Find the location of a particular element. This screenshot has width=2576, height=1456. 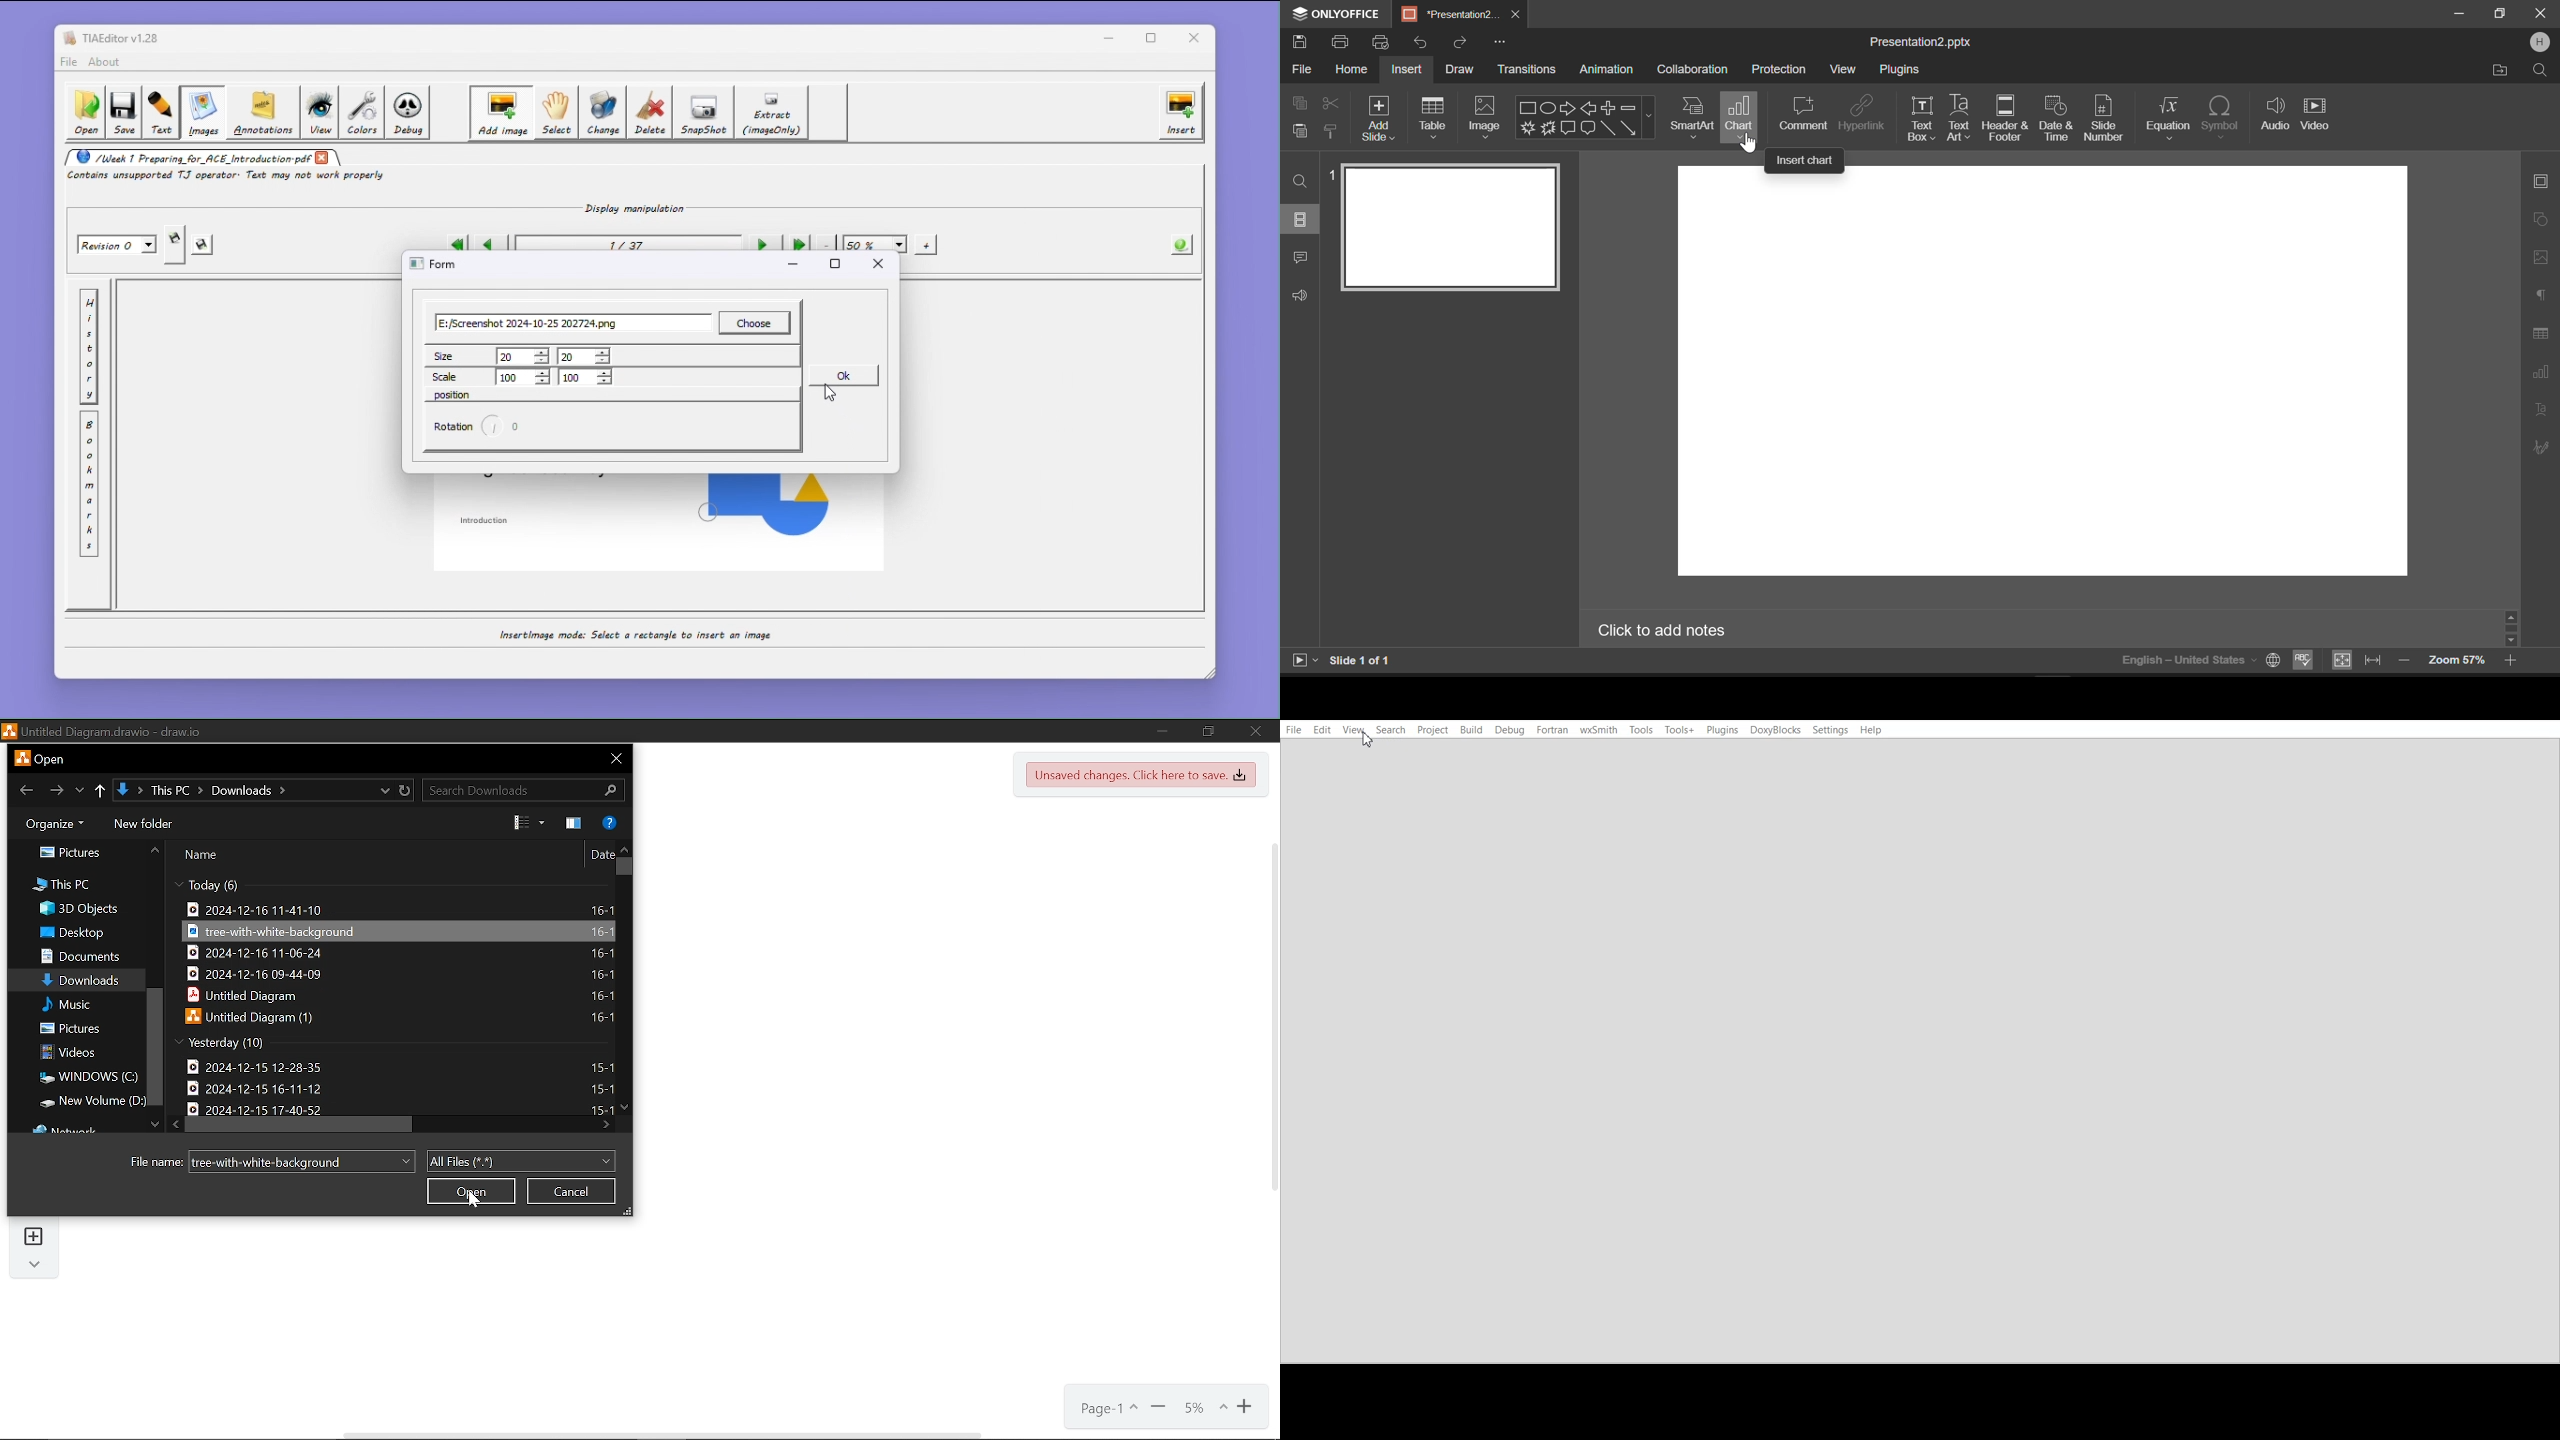

Text Art Settings is located at coordinates (2540, 411).